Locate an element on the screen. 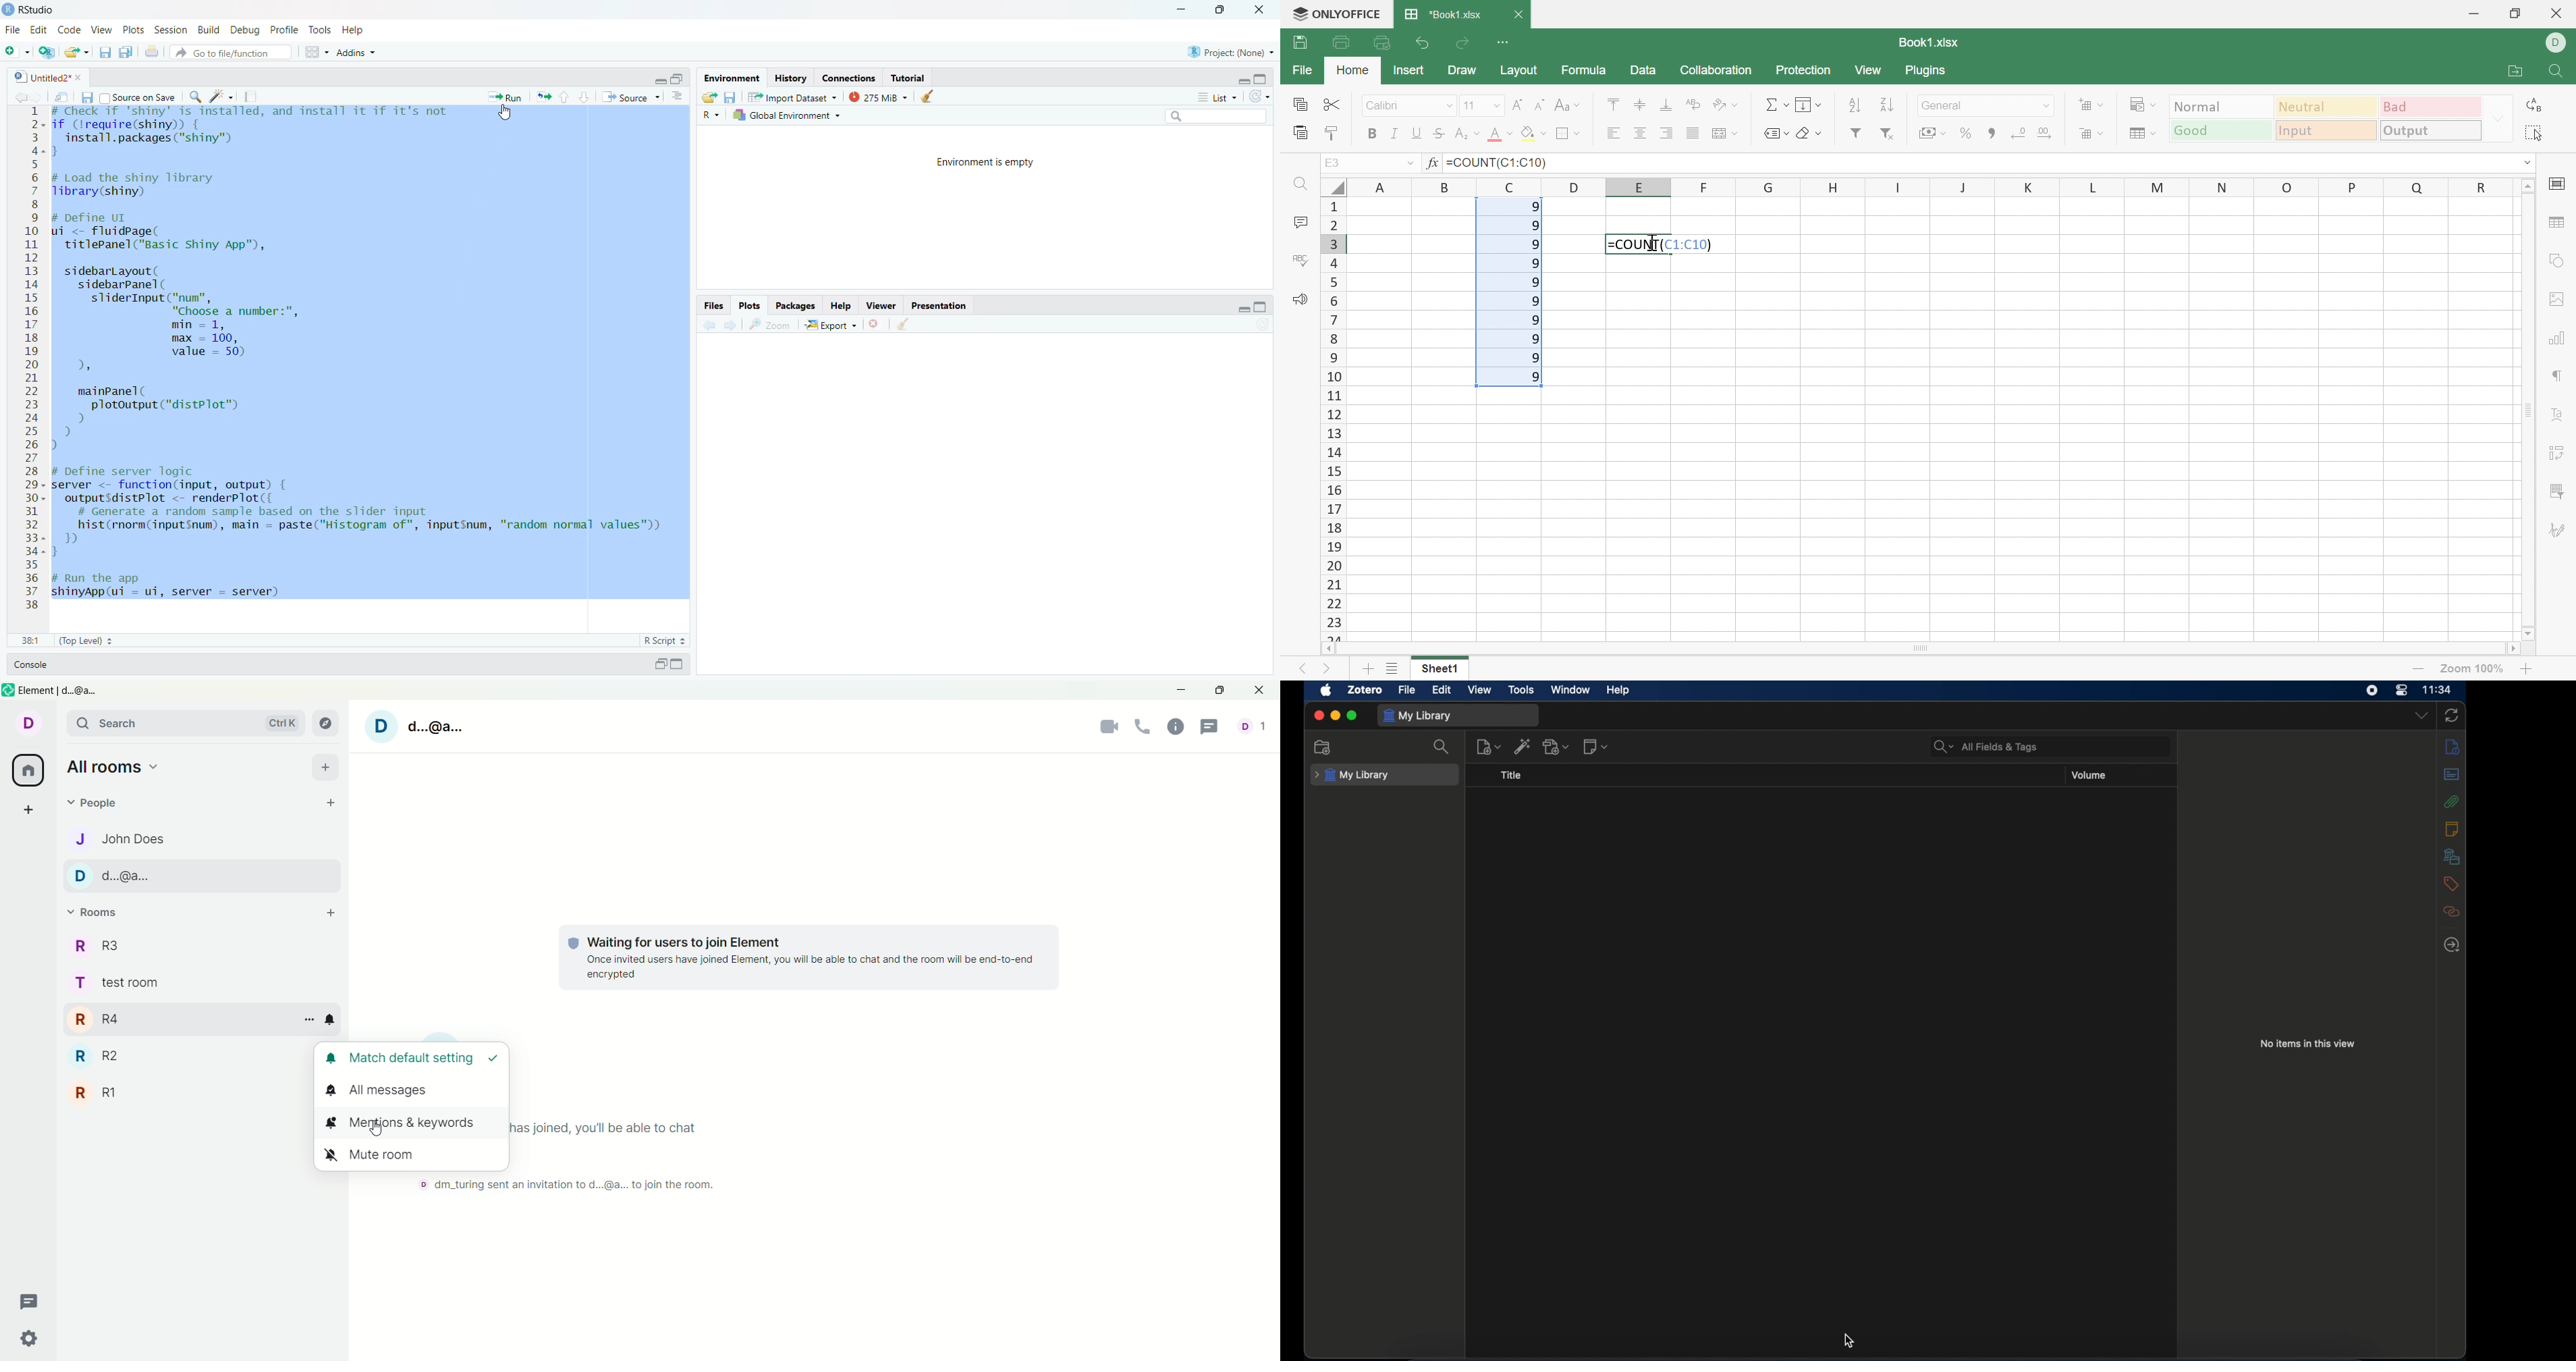 The image size is (2576, 1372). Insert is located at coordinates (1410, 71).